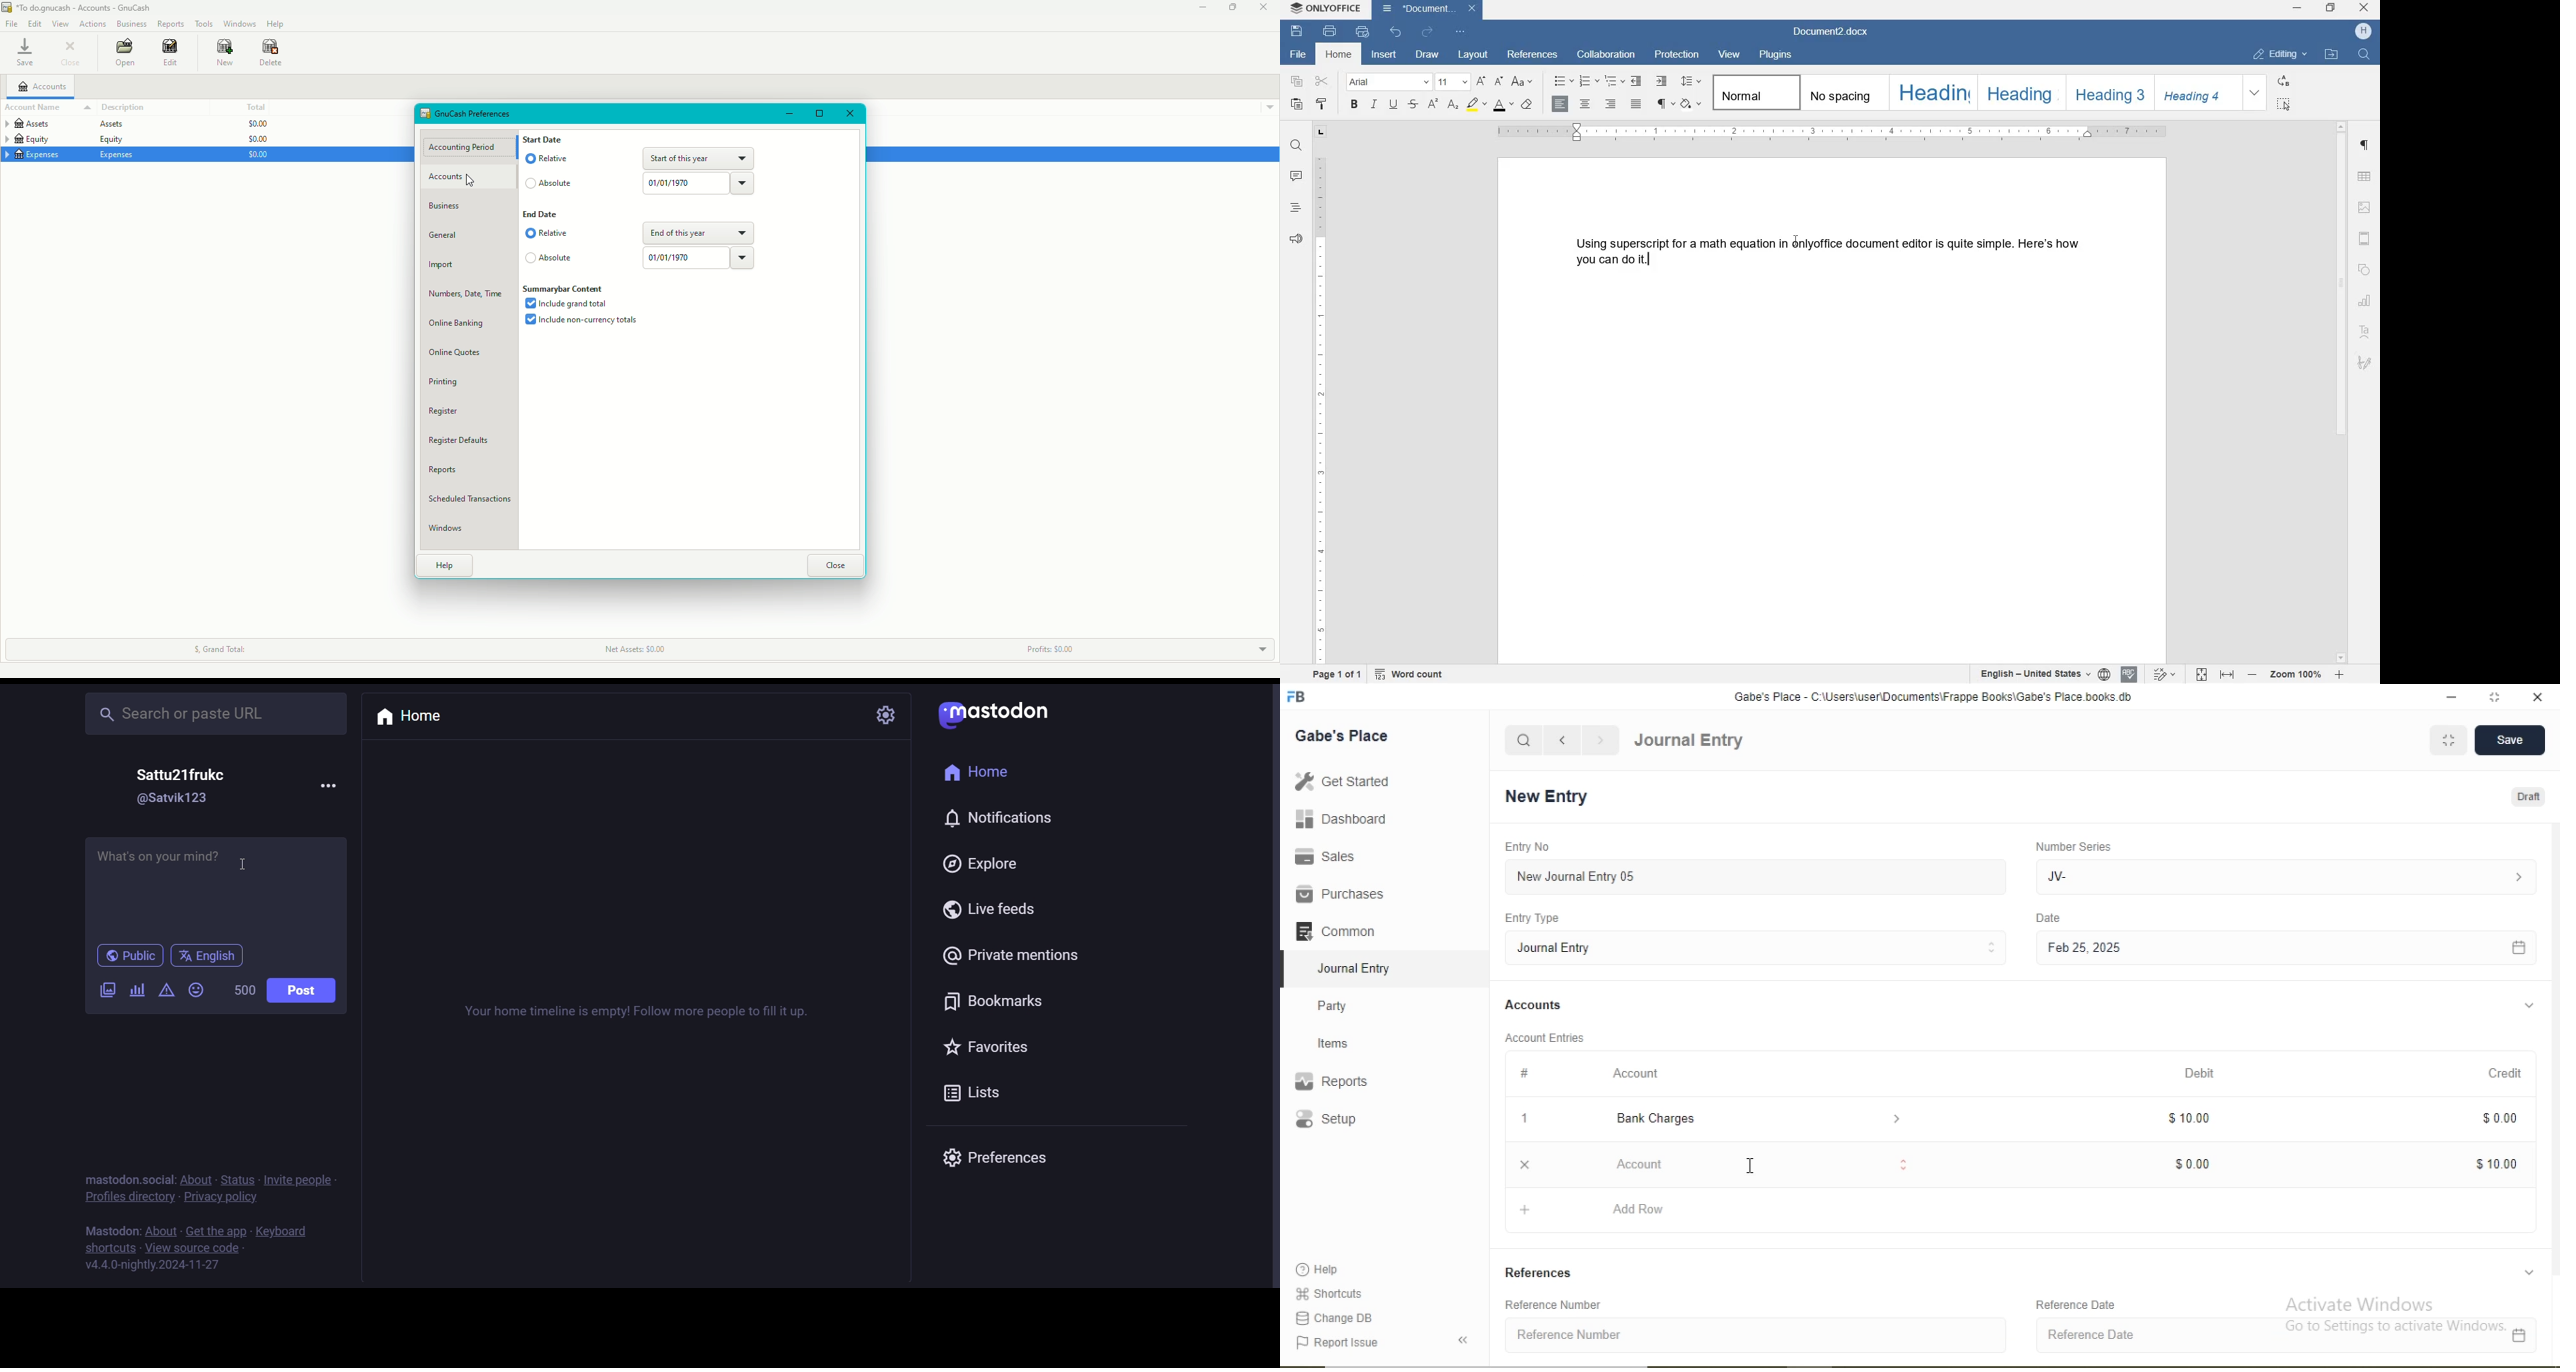 The width and height of the screenshot is (2576, 1372). Describe the element at coordinates (469, 113) in the screenshot. I see `Preferences` at that location.